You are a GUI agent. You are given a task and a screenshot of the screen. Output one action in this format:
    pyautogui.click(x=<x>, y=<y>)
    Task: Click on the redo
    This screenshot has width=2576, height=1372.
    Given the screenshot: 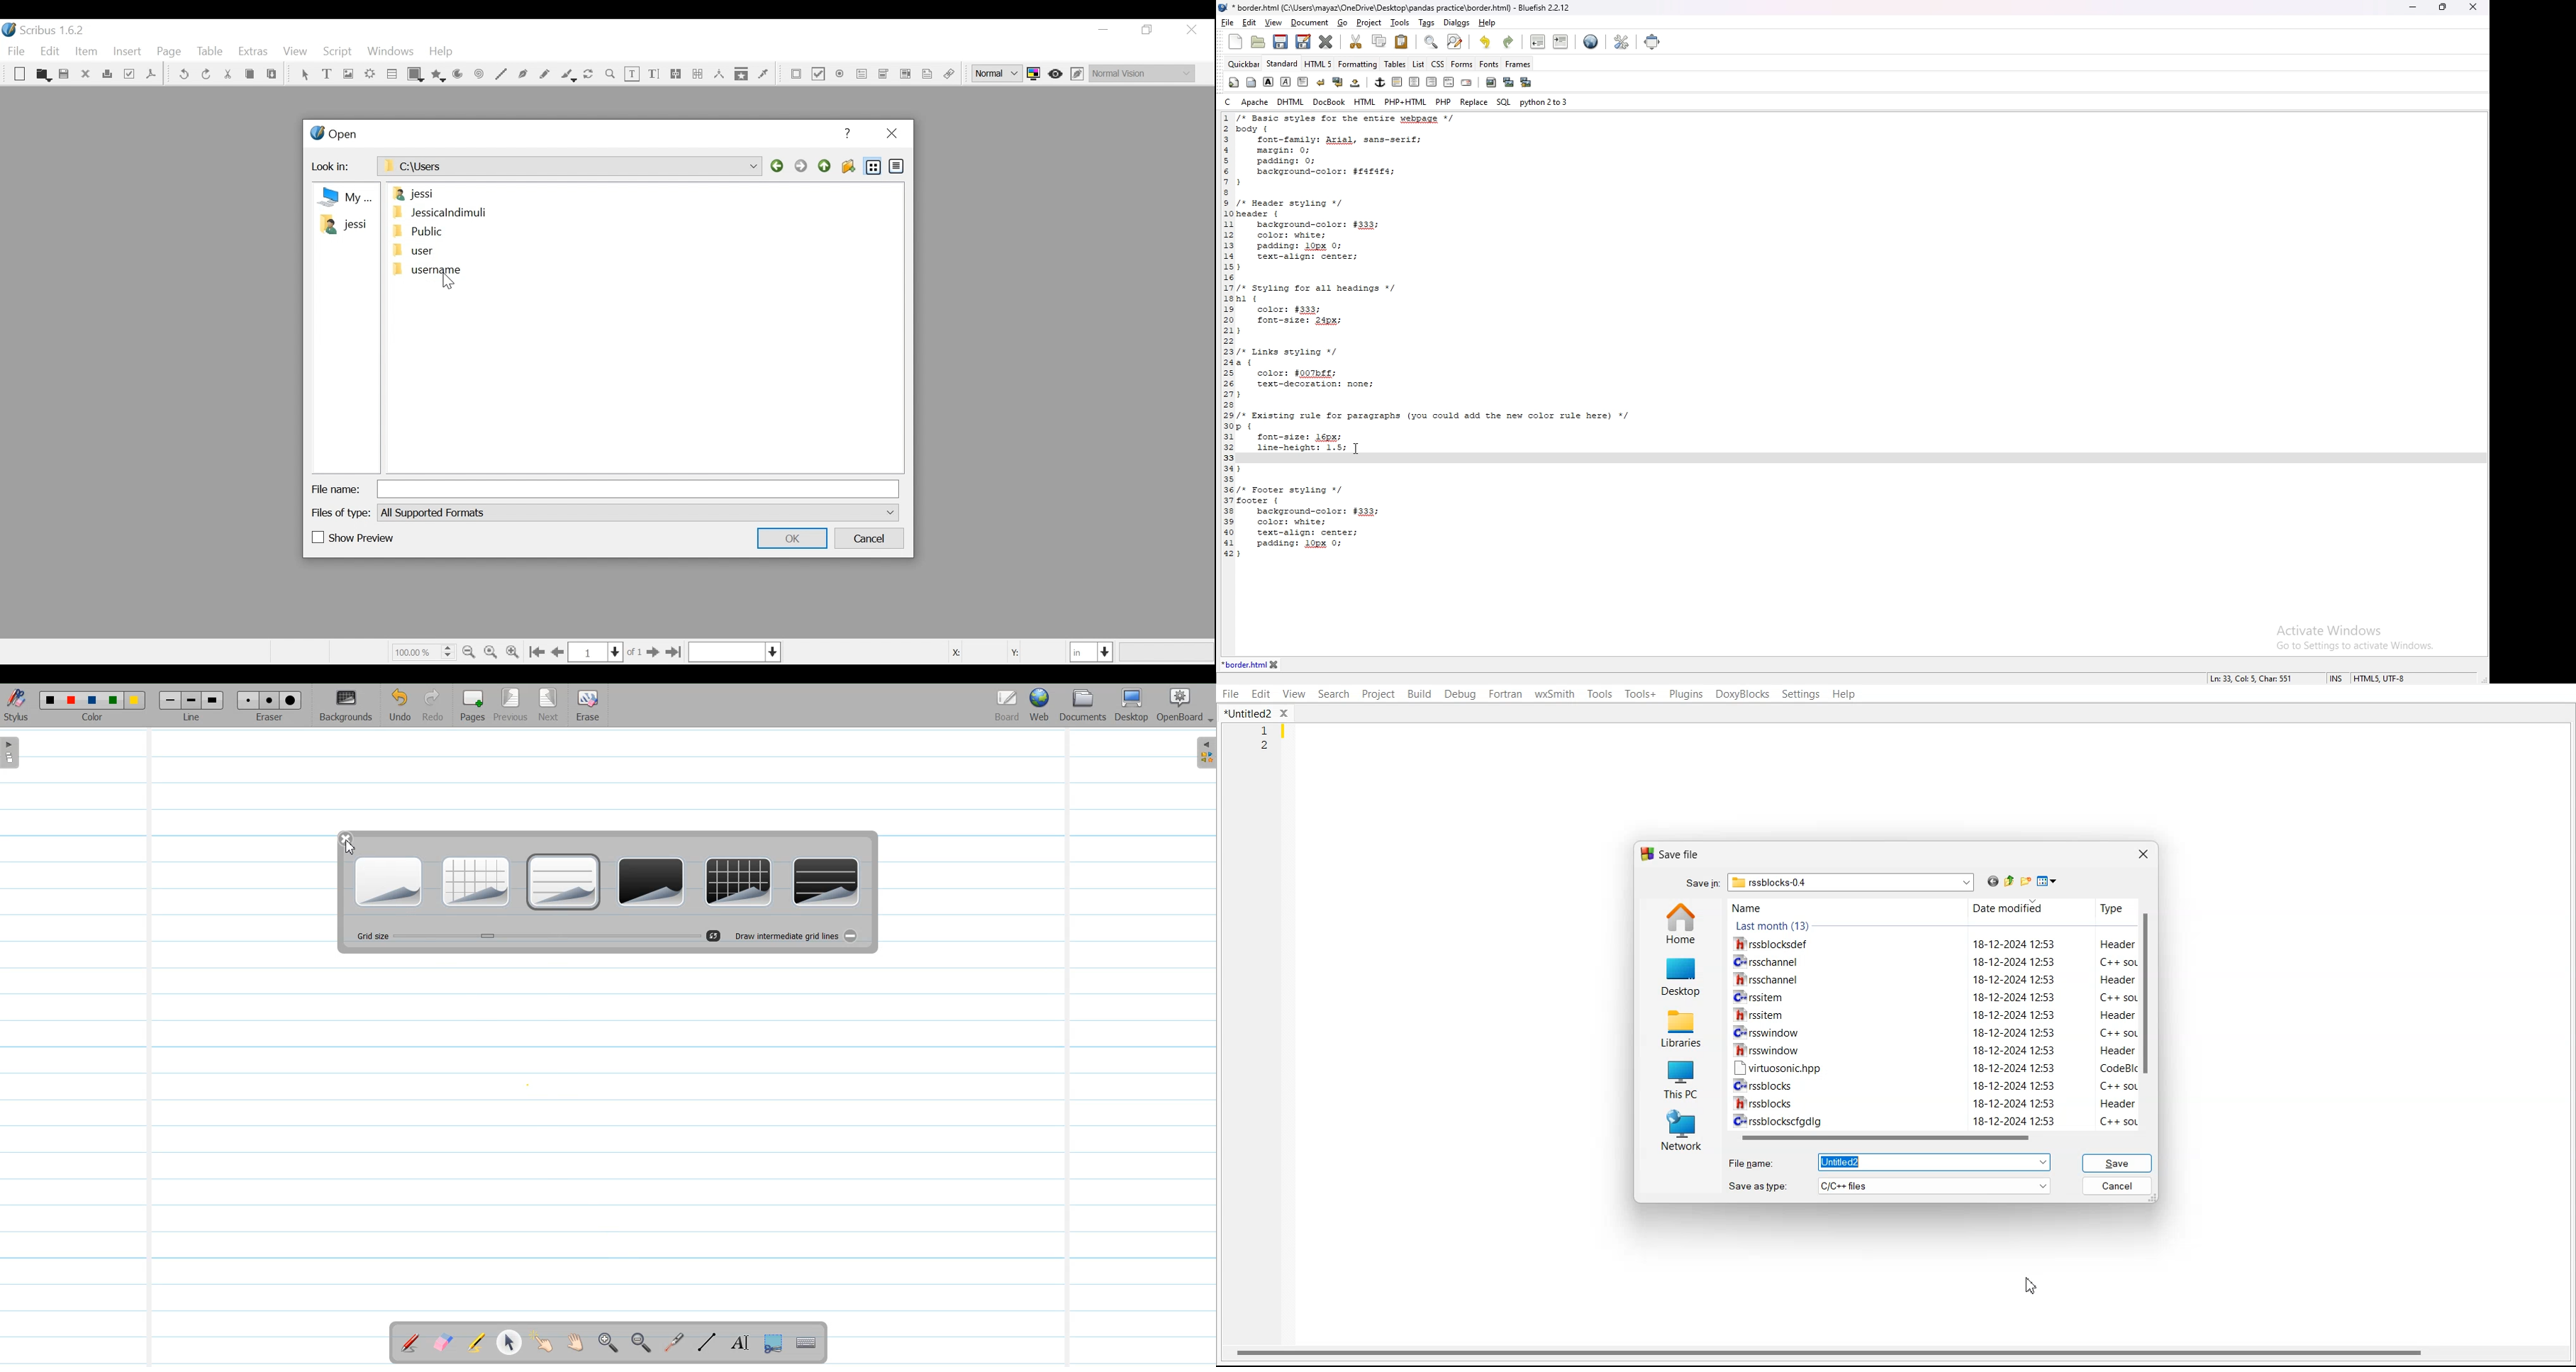 What is the action you would take?
    pyautogui.click(x=1509, y=42)
    